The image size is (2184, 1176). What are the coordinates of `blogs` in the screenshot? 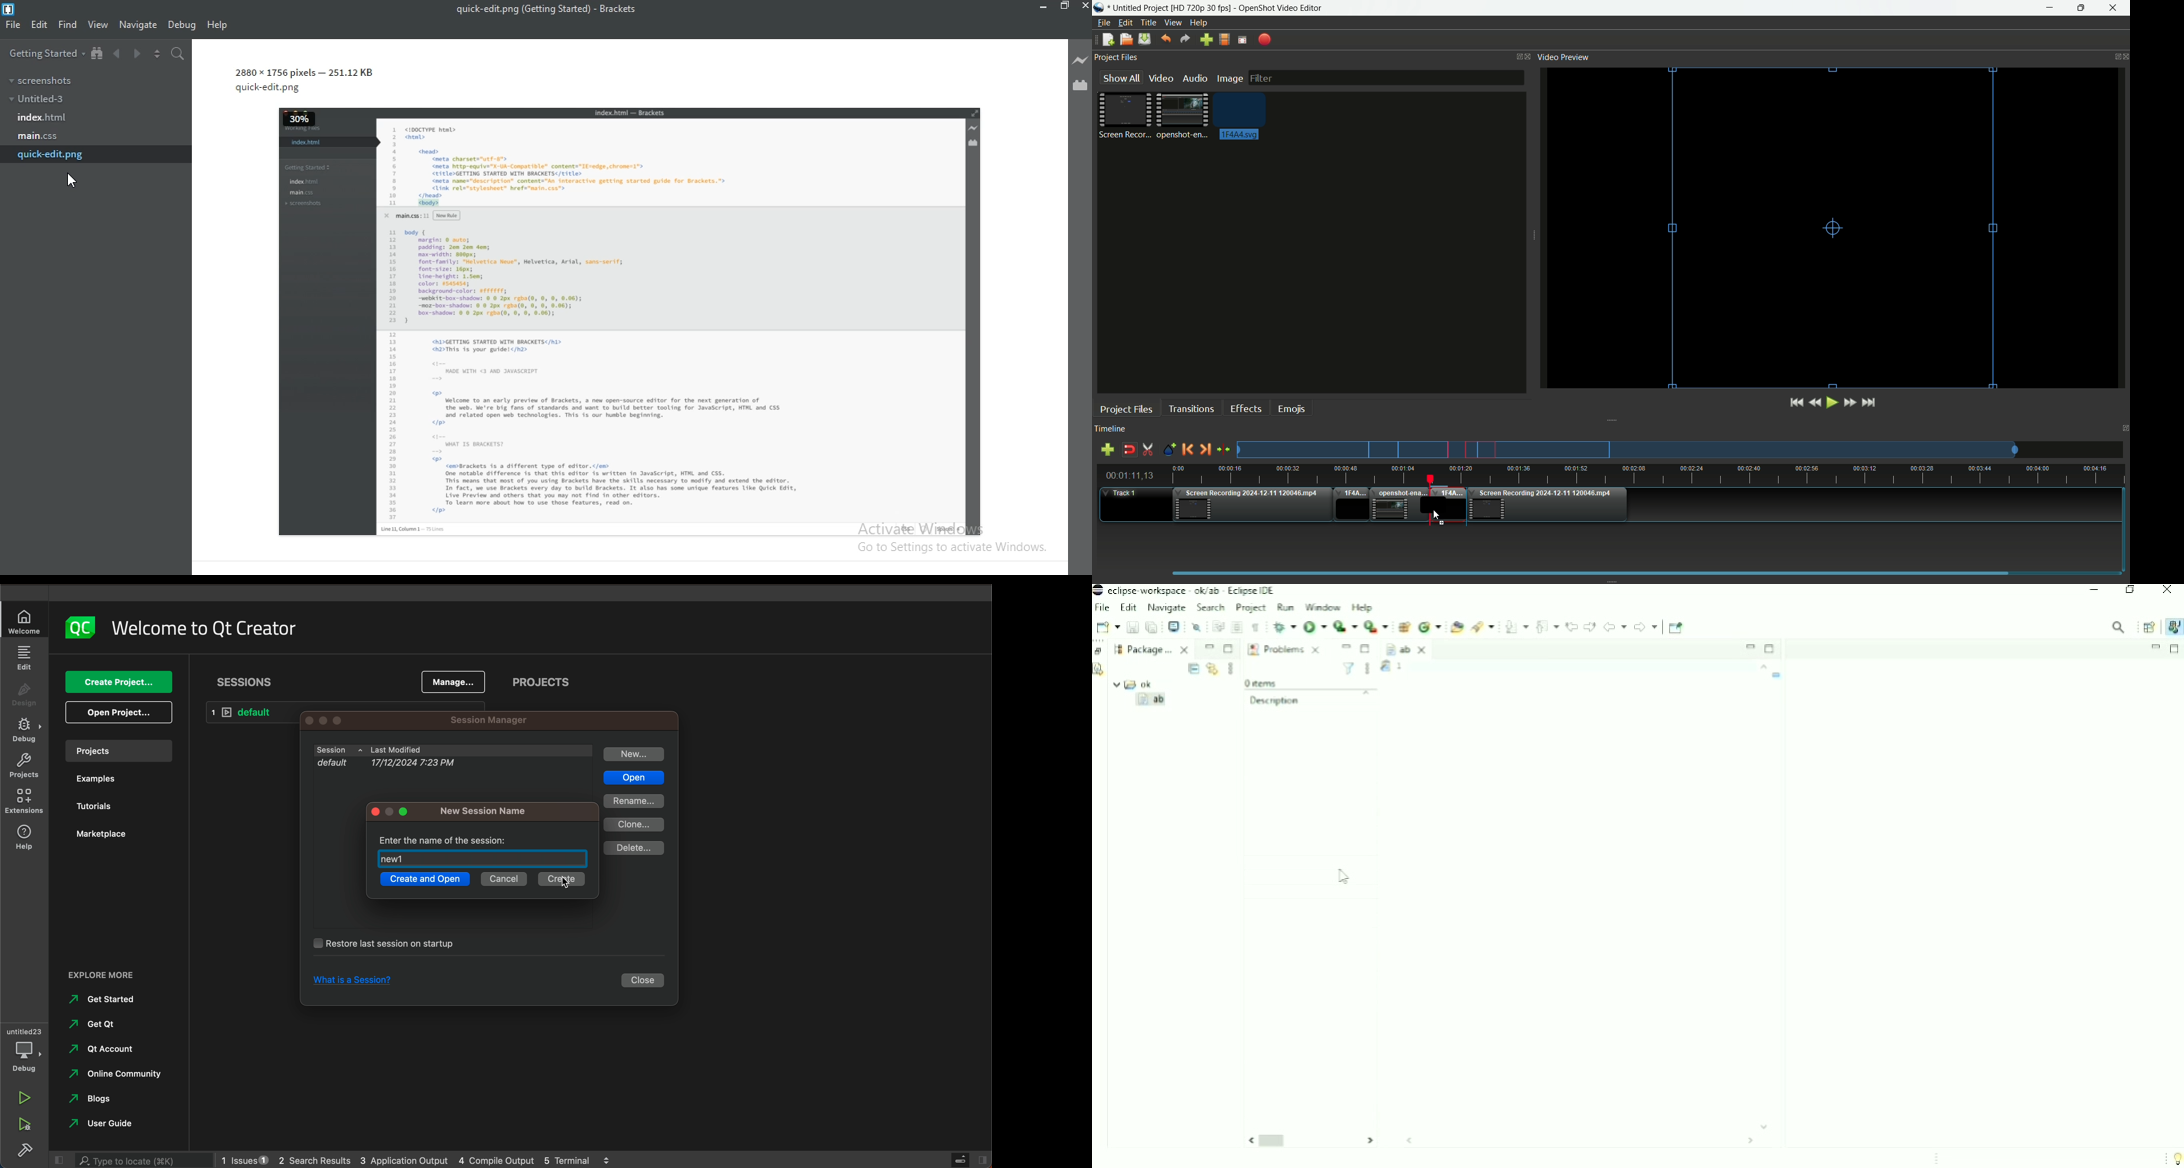 It's located at (94, 1100).